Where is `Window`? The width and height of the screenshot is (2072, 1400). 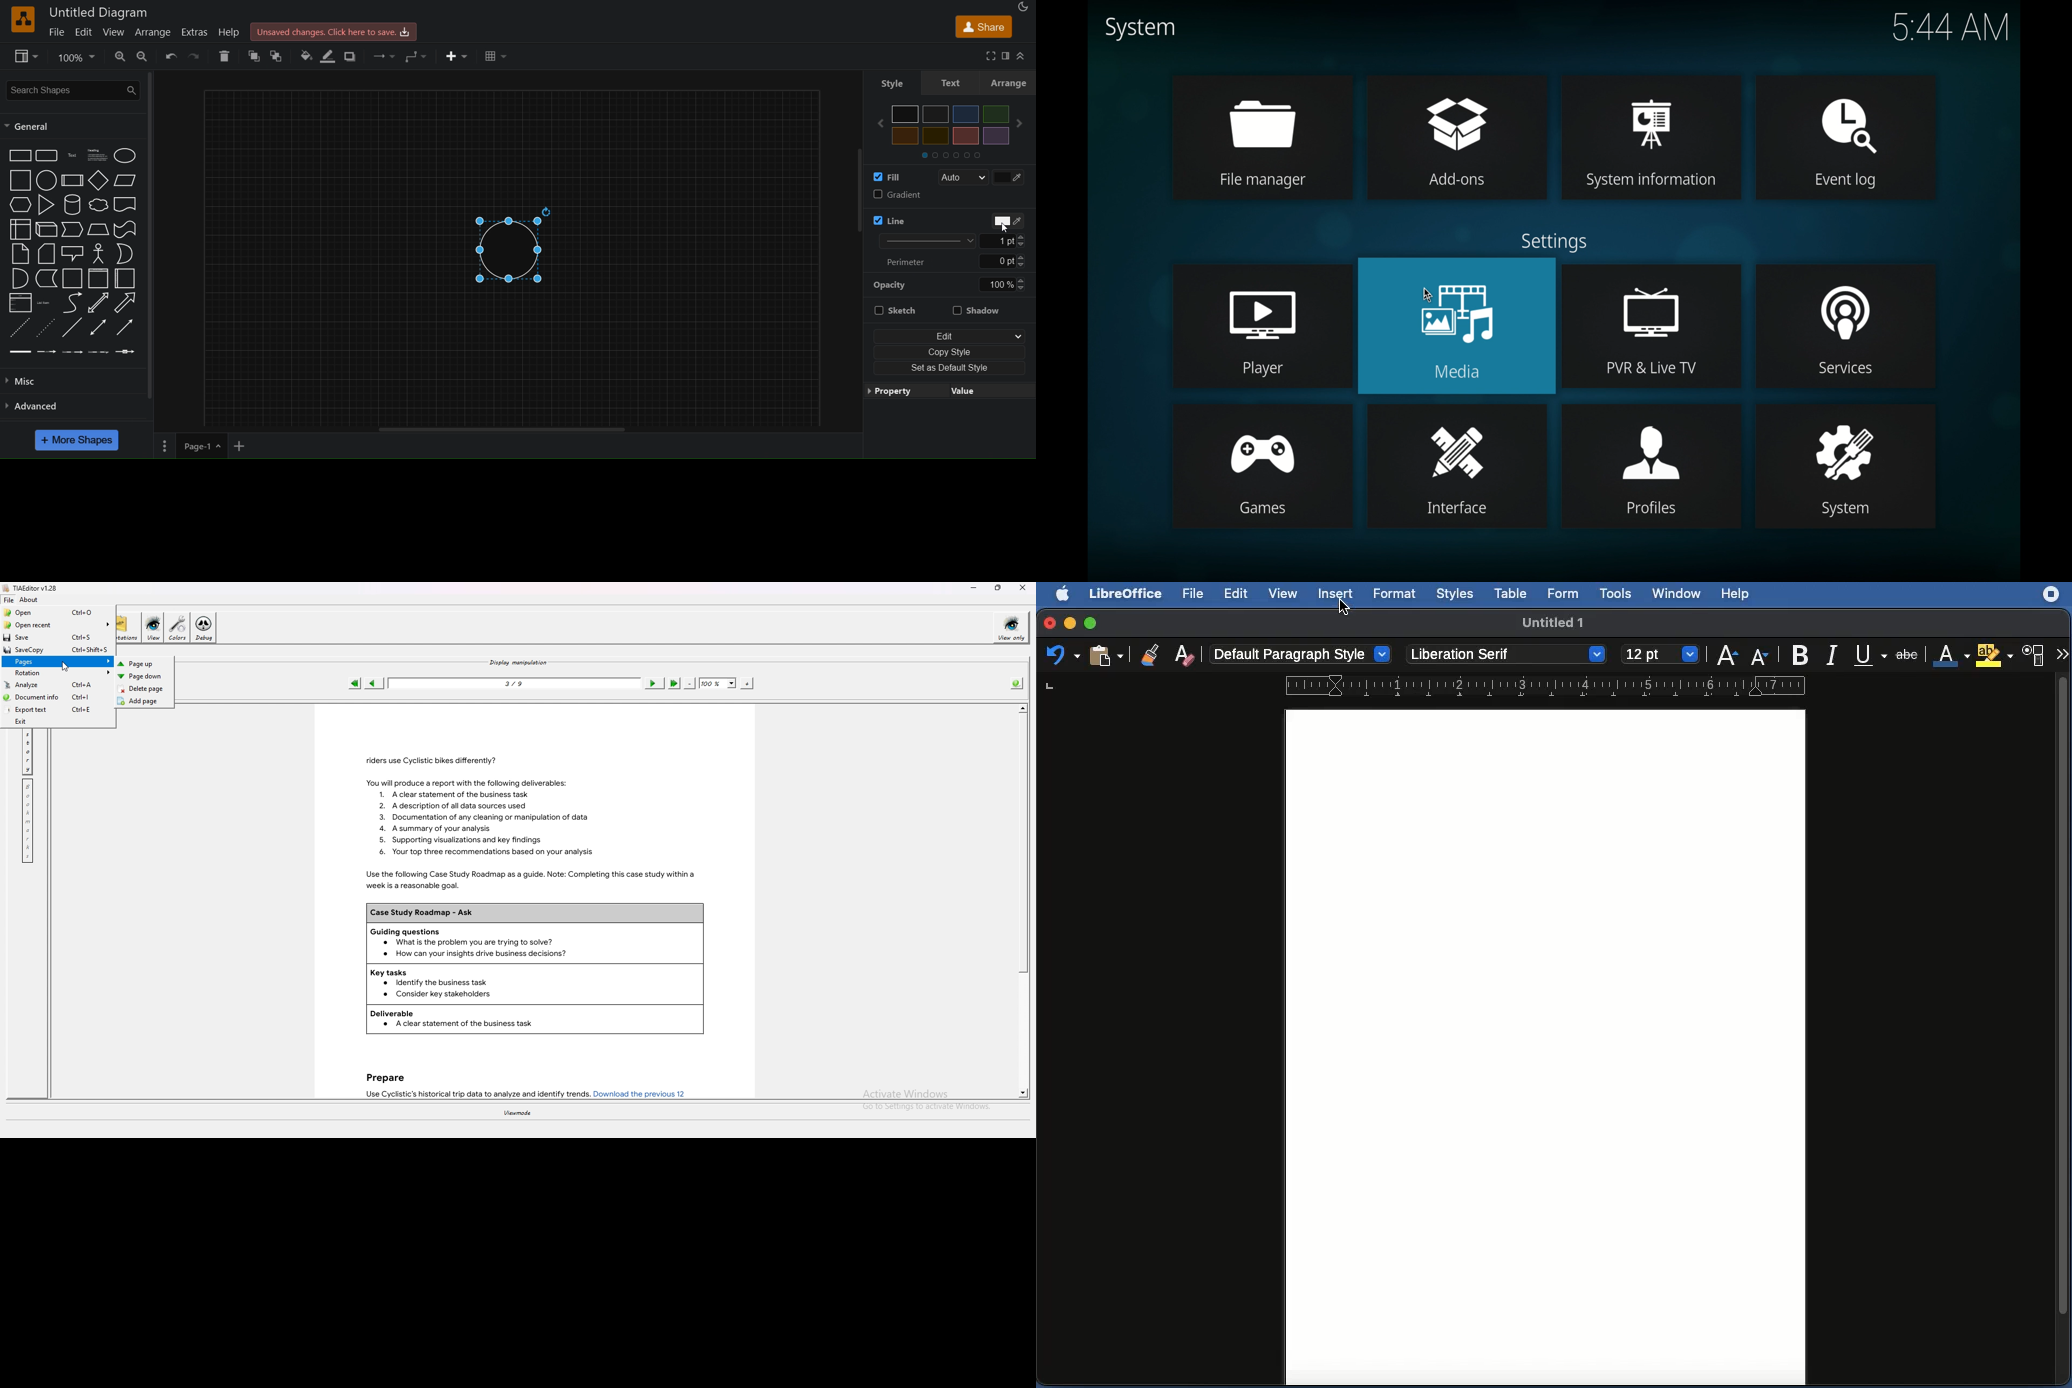 Window is located at coordinates (1678, 594).